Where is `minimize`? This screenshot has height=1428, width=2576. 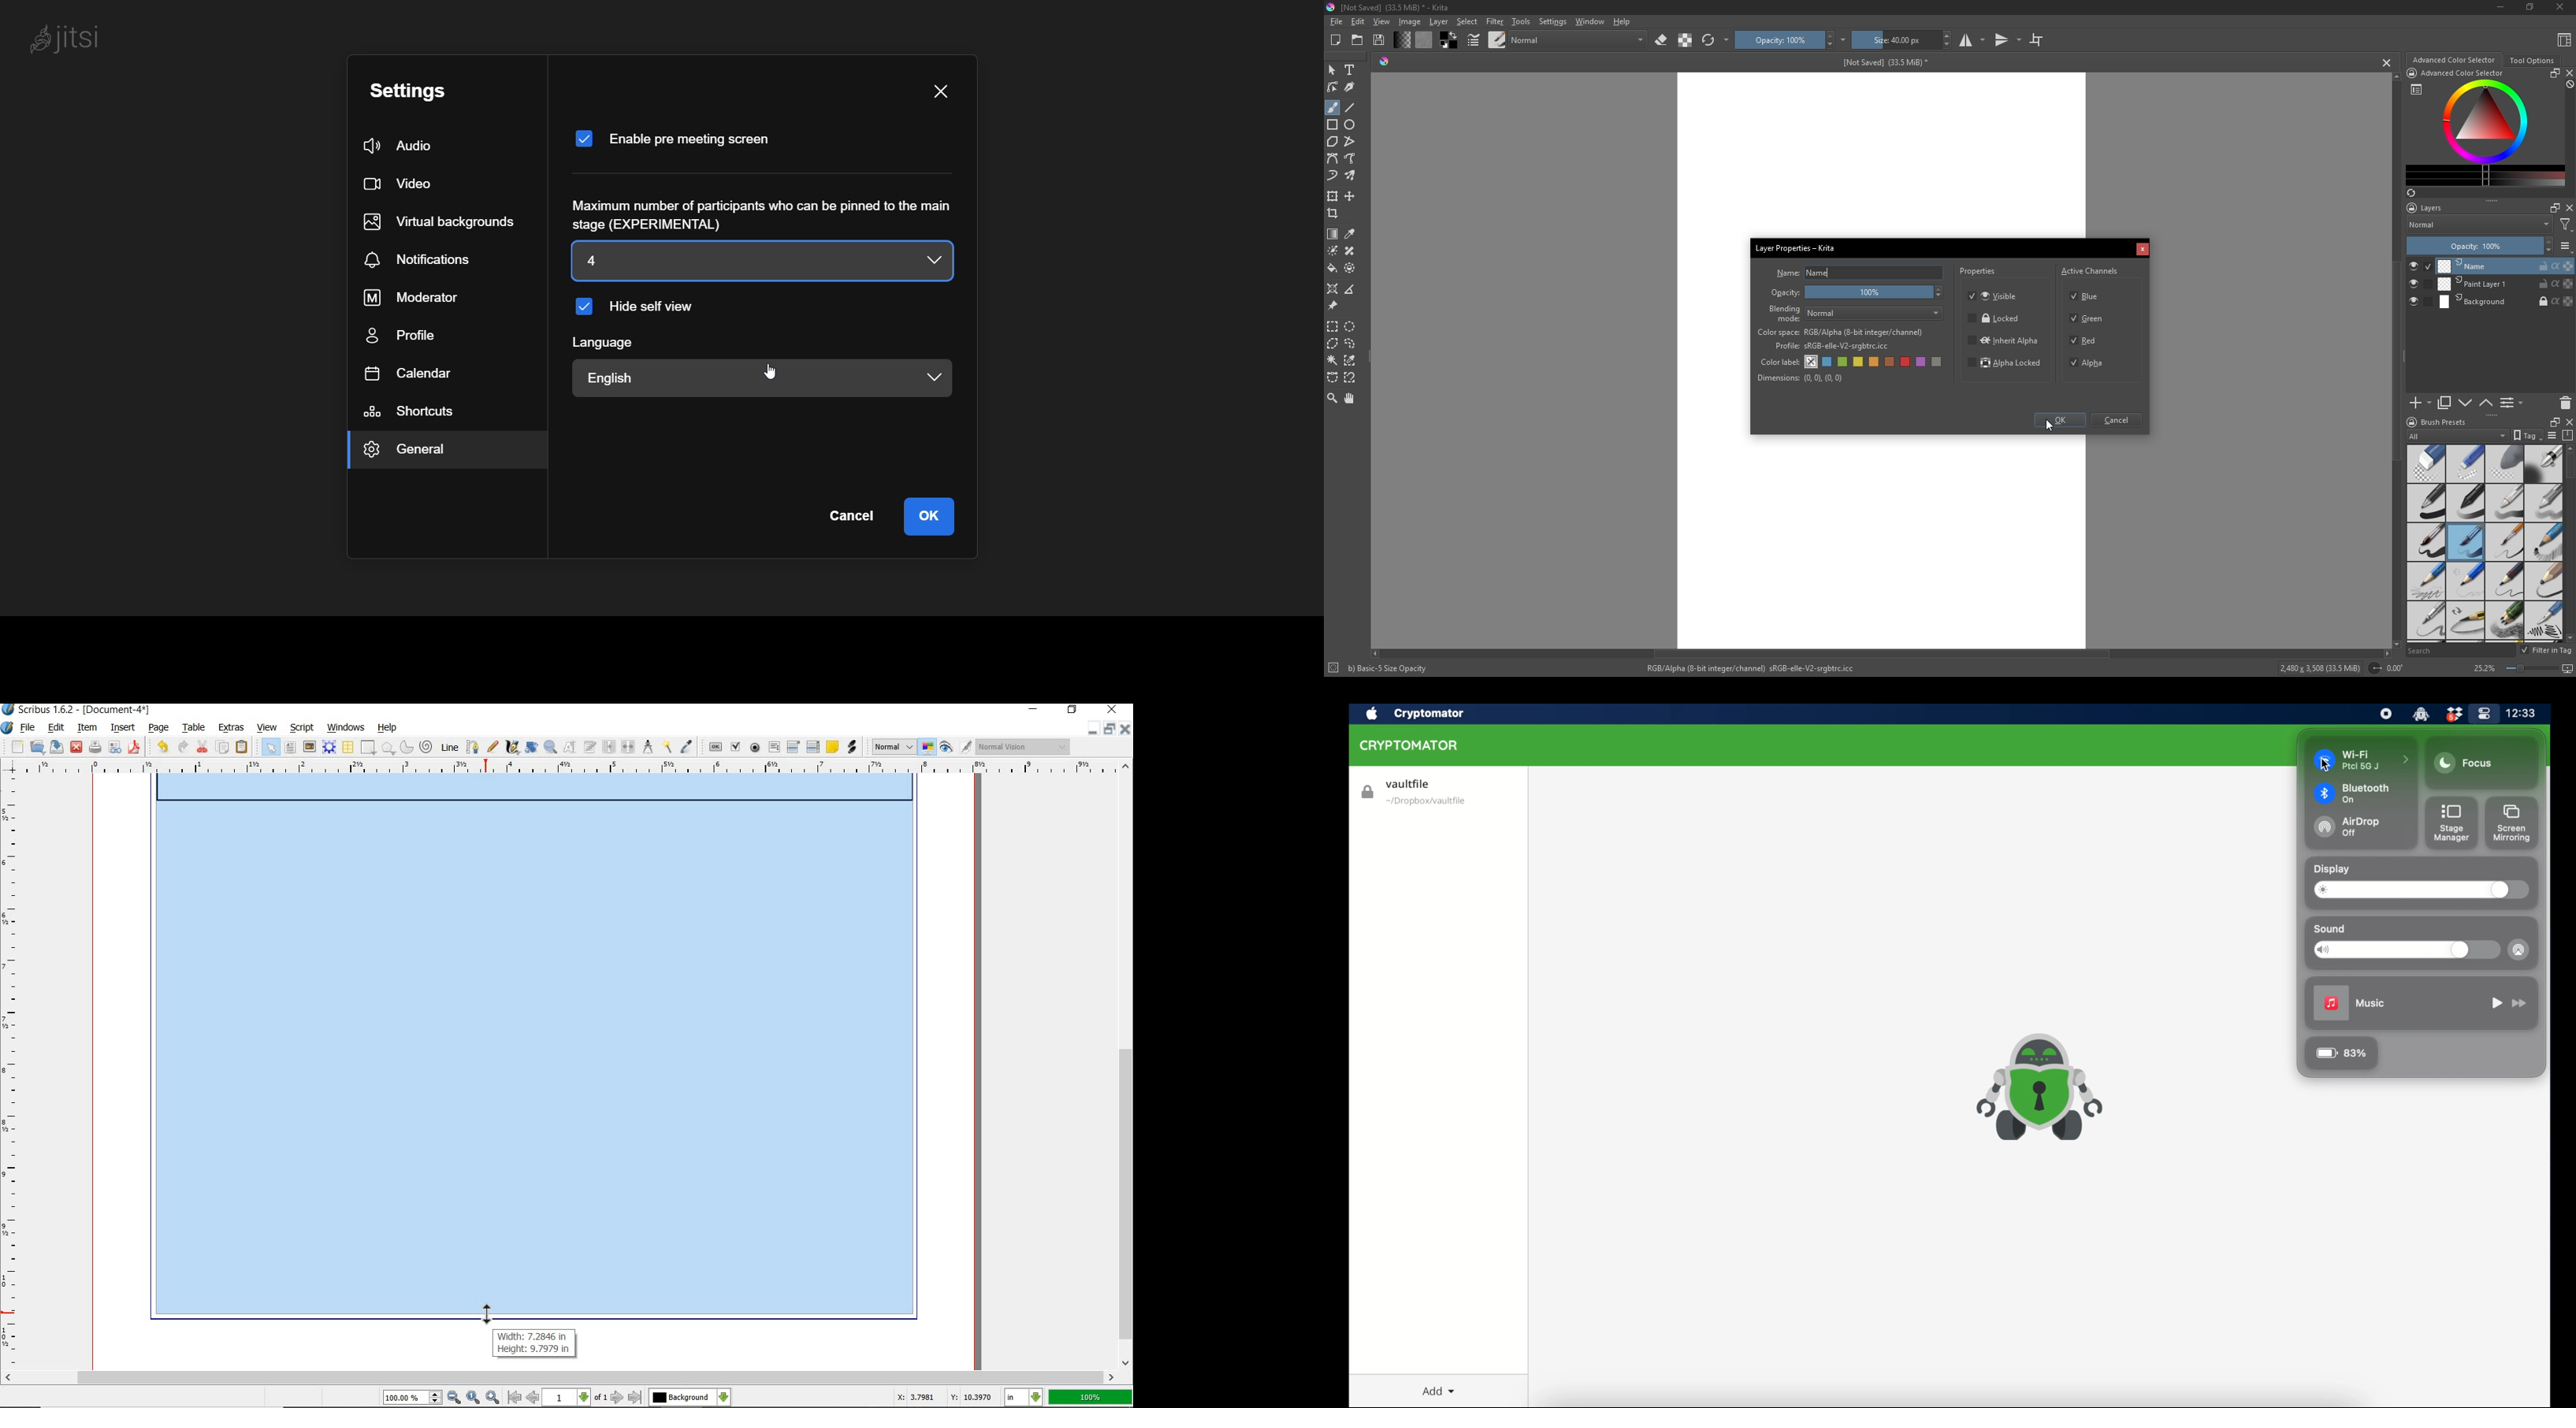 minimize is located at coordinates (1095, 729).